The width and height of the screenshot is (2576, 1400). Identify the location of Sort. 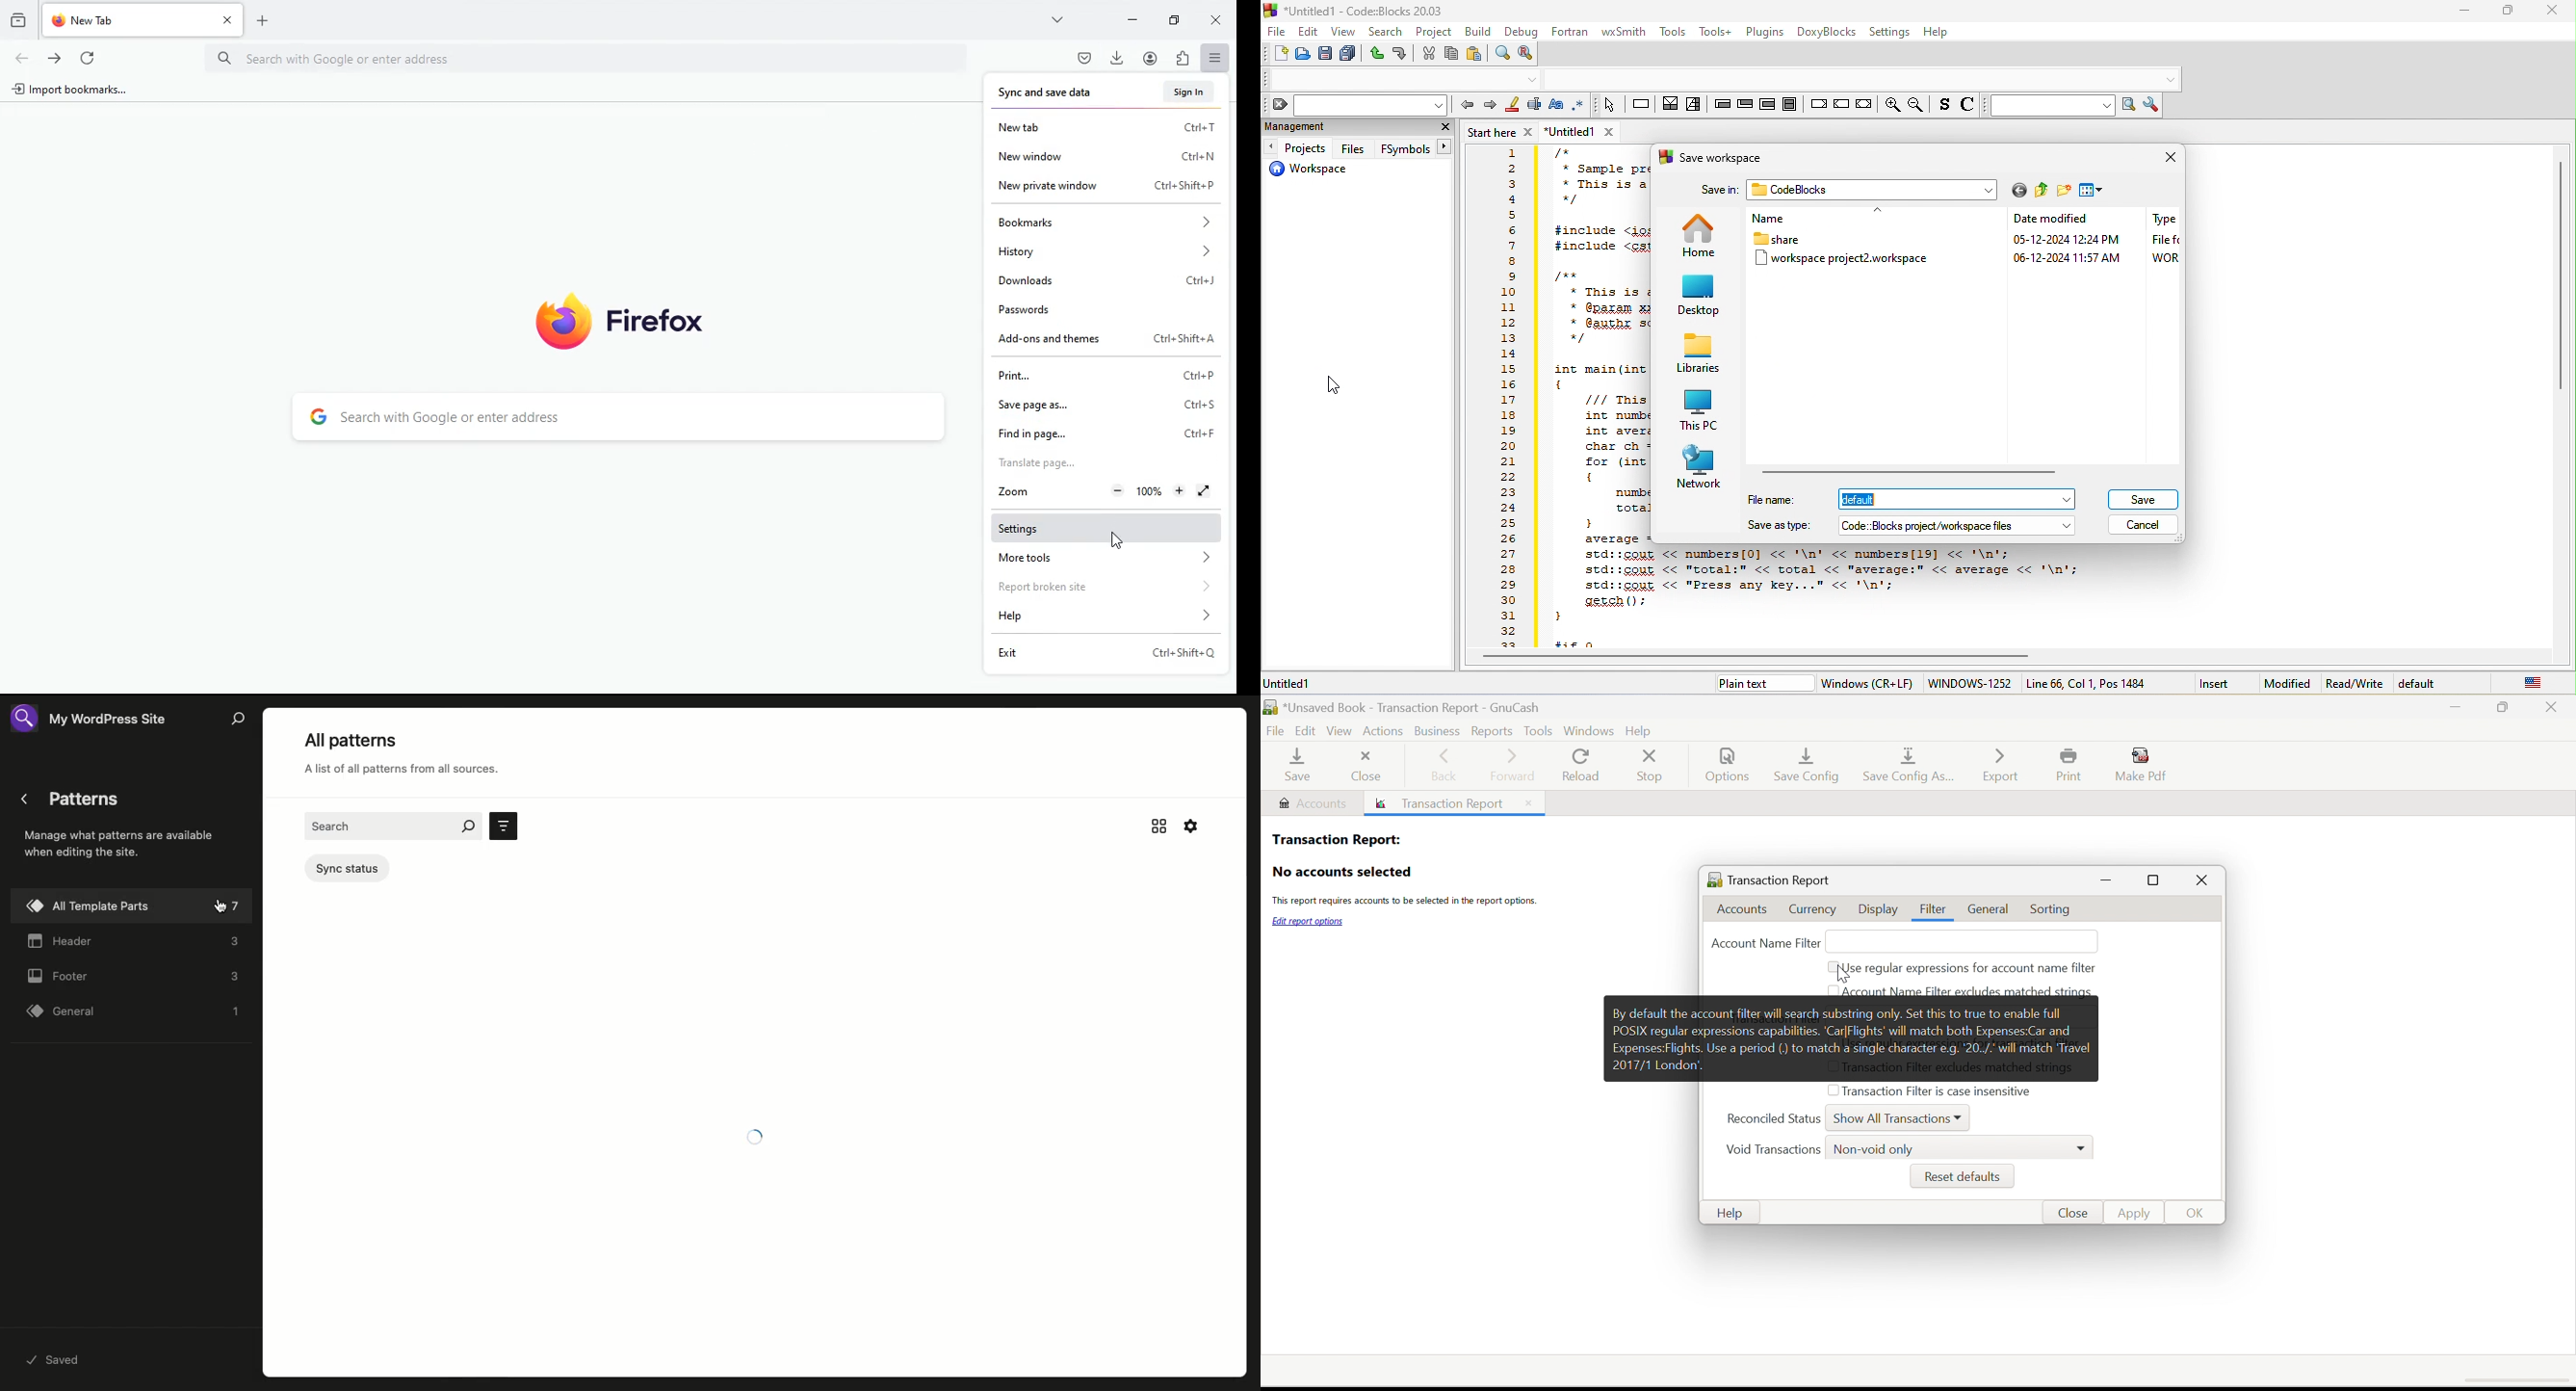
(504, 826).